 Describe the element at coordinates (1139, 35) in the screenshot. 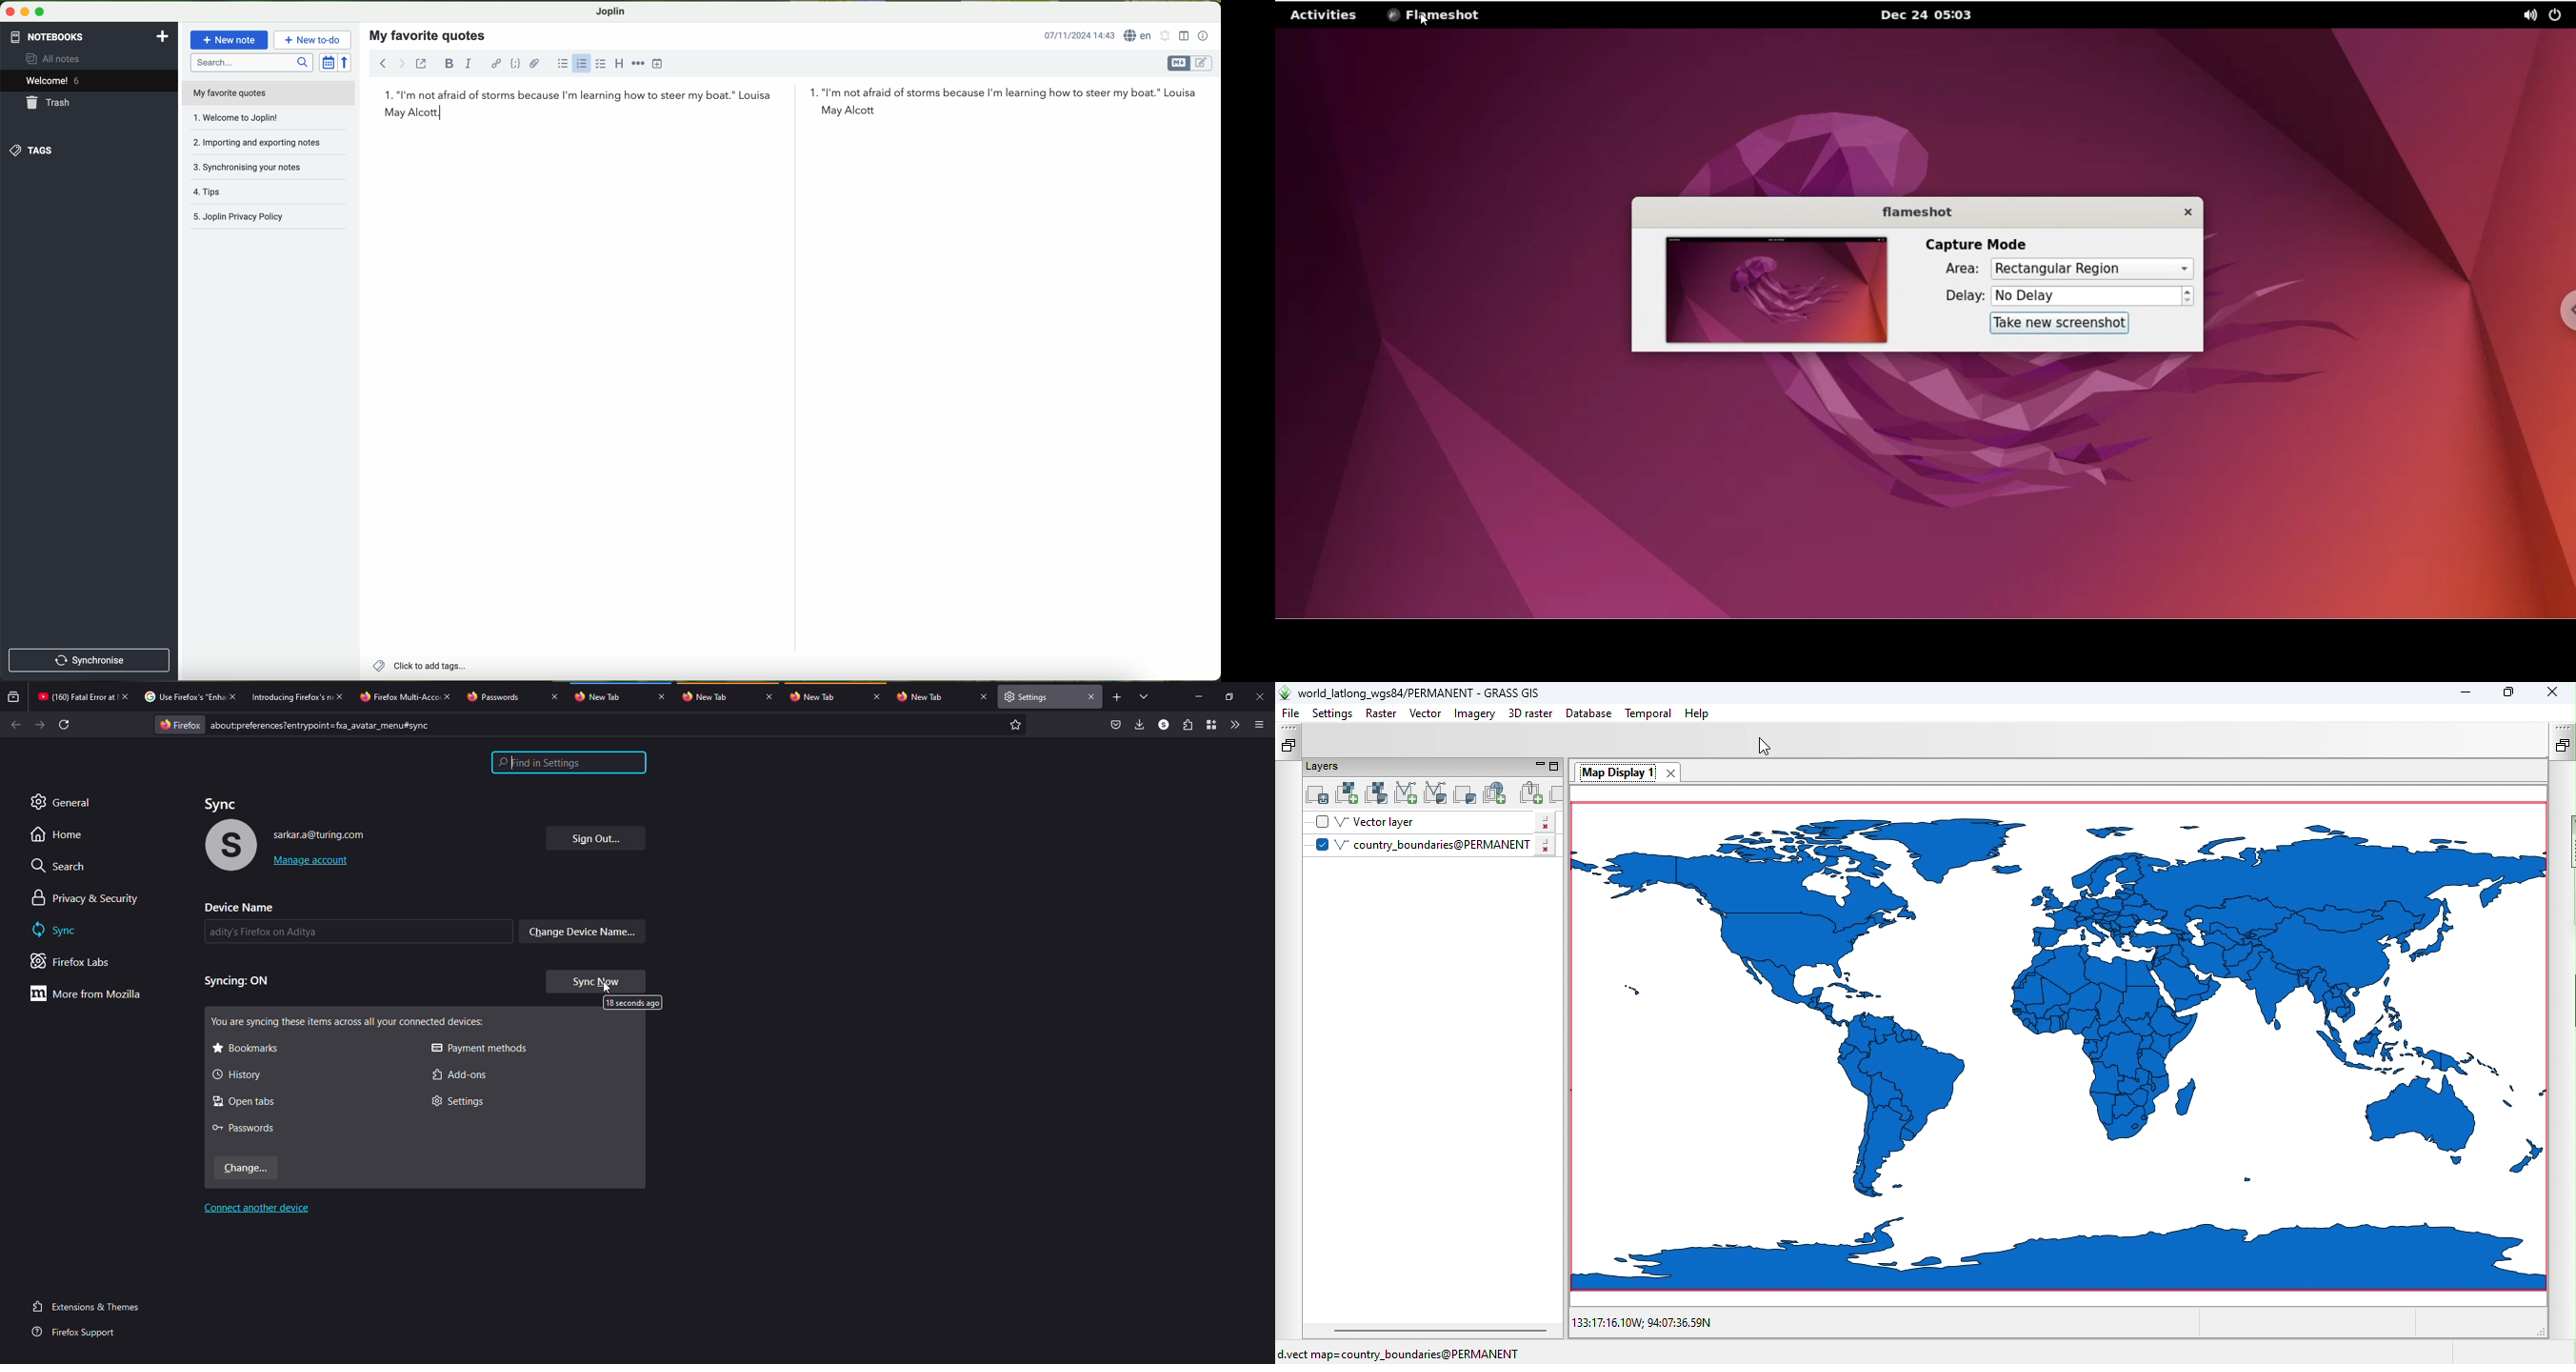

I see `language` at that location.